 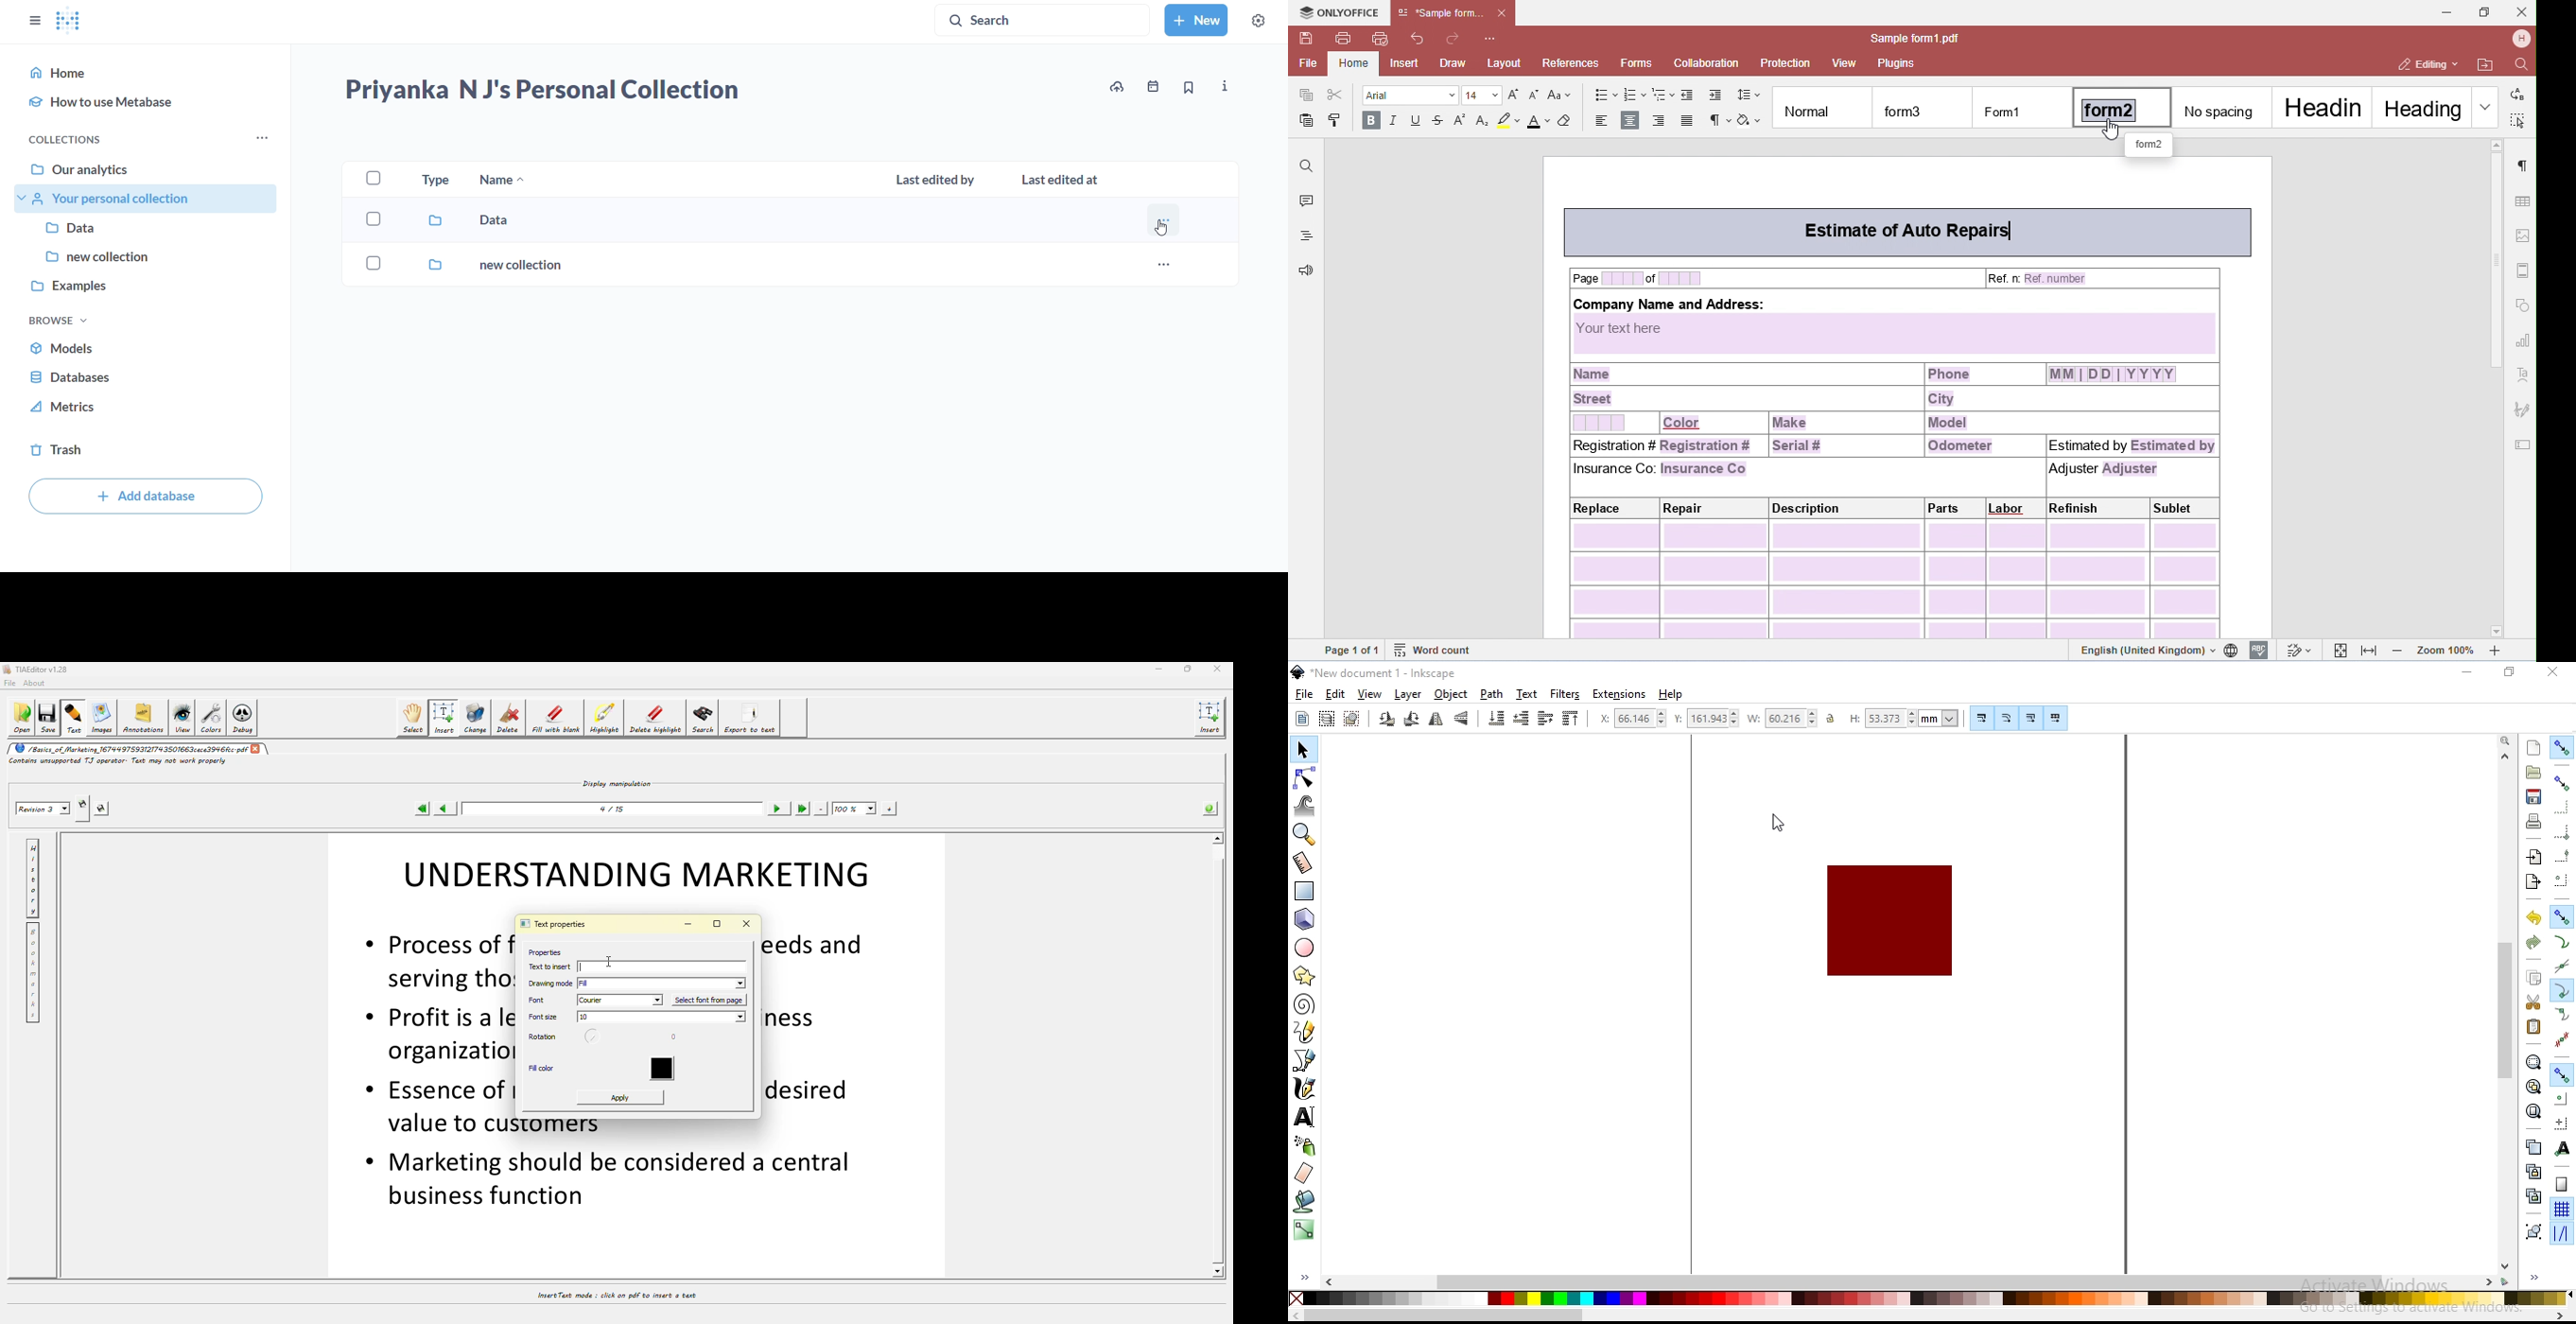 What do you see at coordinates (1303, 1089) in the screenshot?
I see `draw calligraphic or brush strokes` at bounding box center [1303, 1089].